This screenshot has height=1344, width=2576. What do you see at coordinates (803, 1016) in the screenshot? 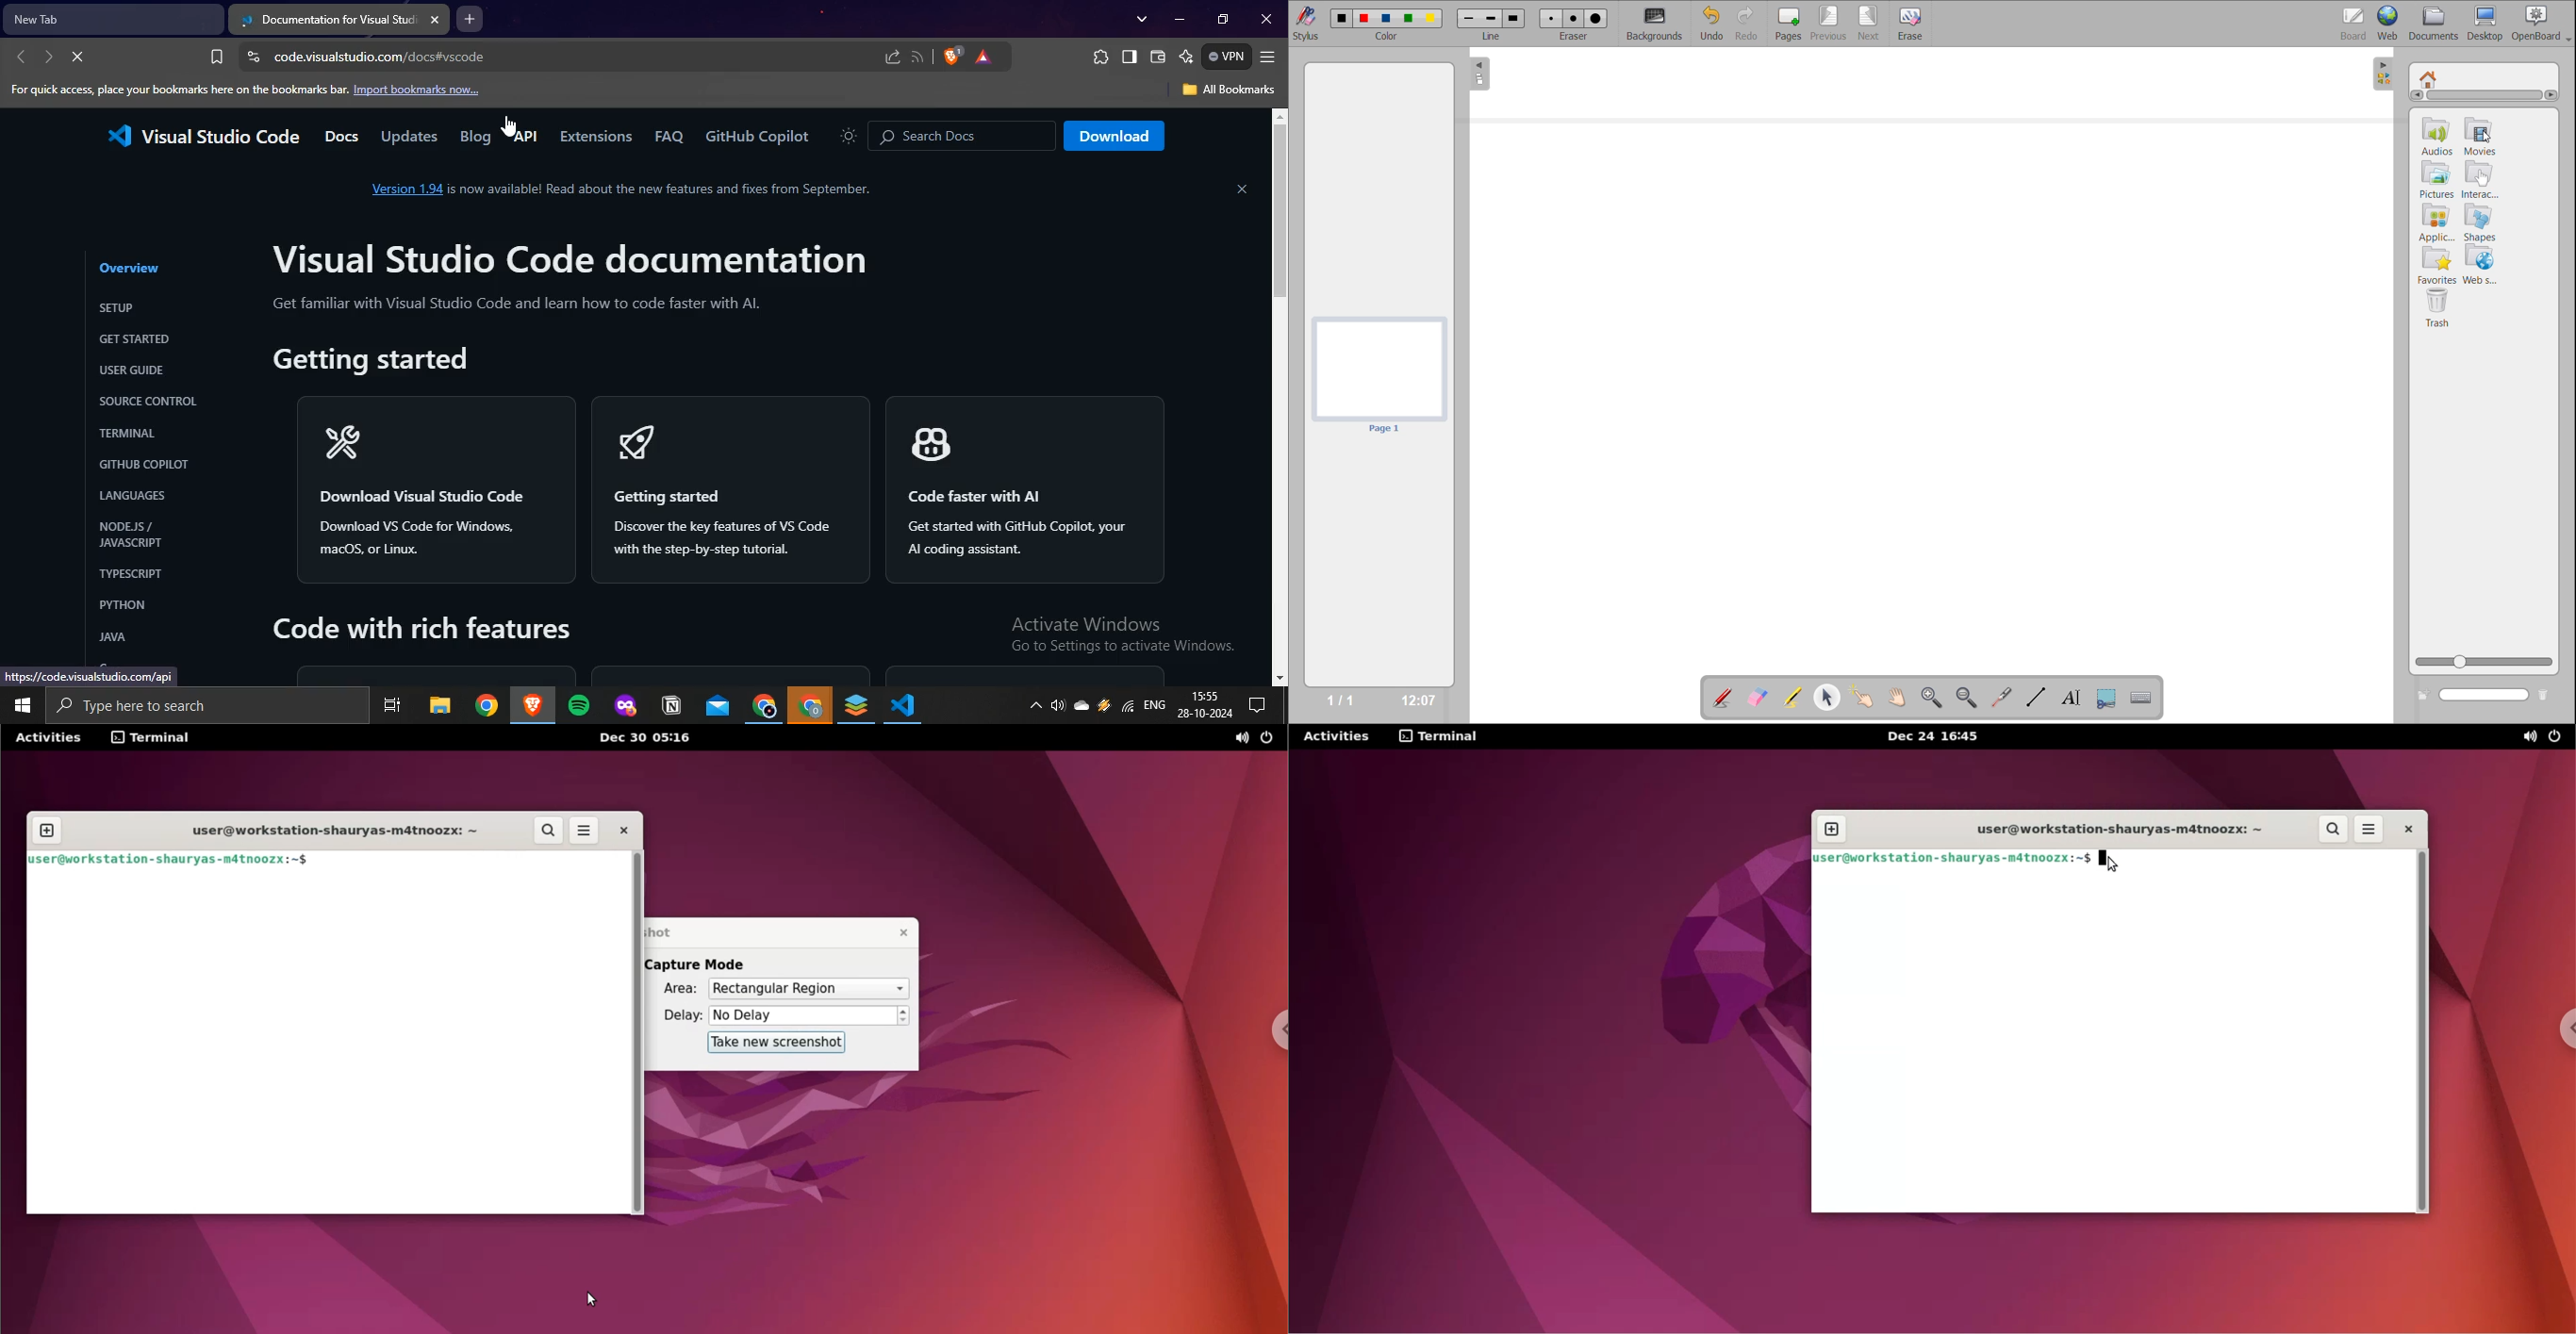
I see `delay options` at bounding box center [803, 1016].